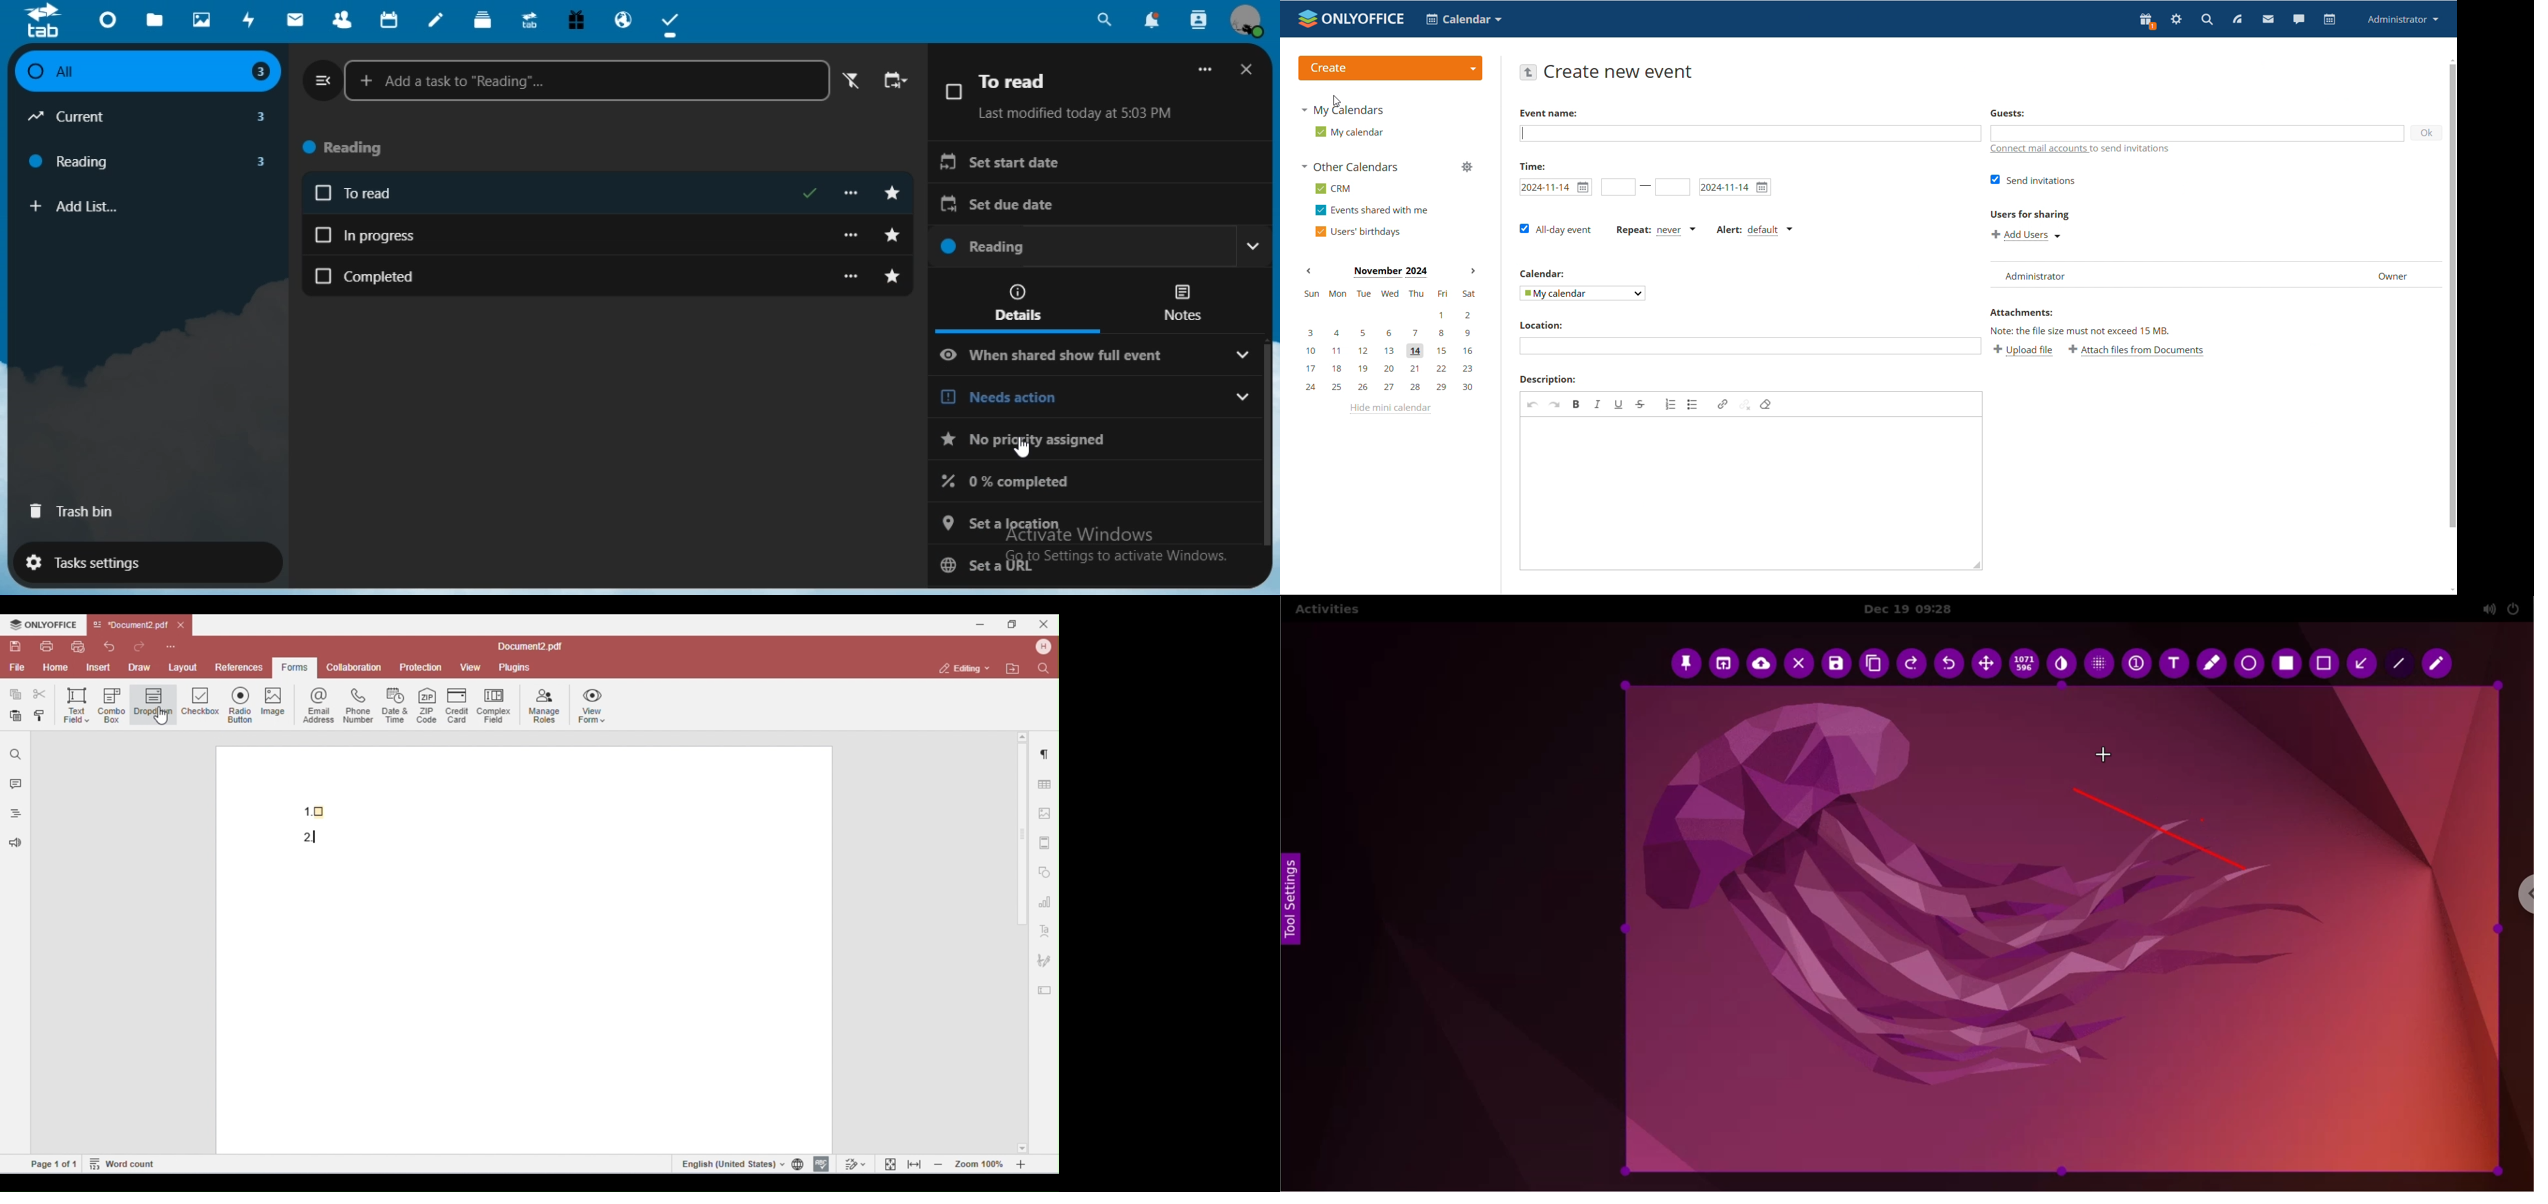 The width and height of the screenshot is (2548, 1204). I want to click on insert/remove bulleted list, so click(1693, 404).